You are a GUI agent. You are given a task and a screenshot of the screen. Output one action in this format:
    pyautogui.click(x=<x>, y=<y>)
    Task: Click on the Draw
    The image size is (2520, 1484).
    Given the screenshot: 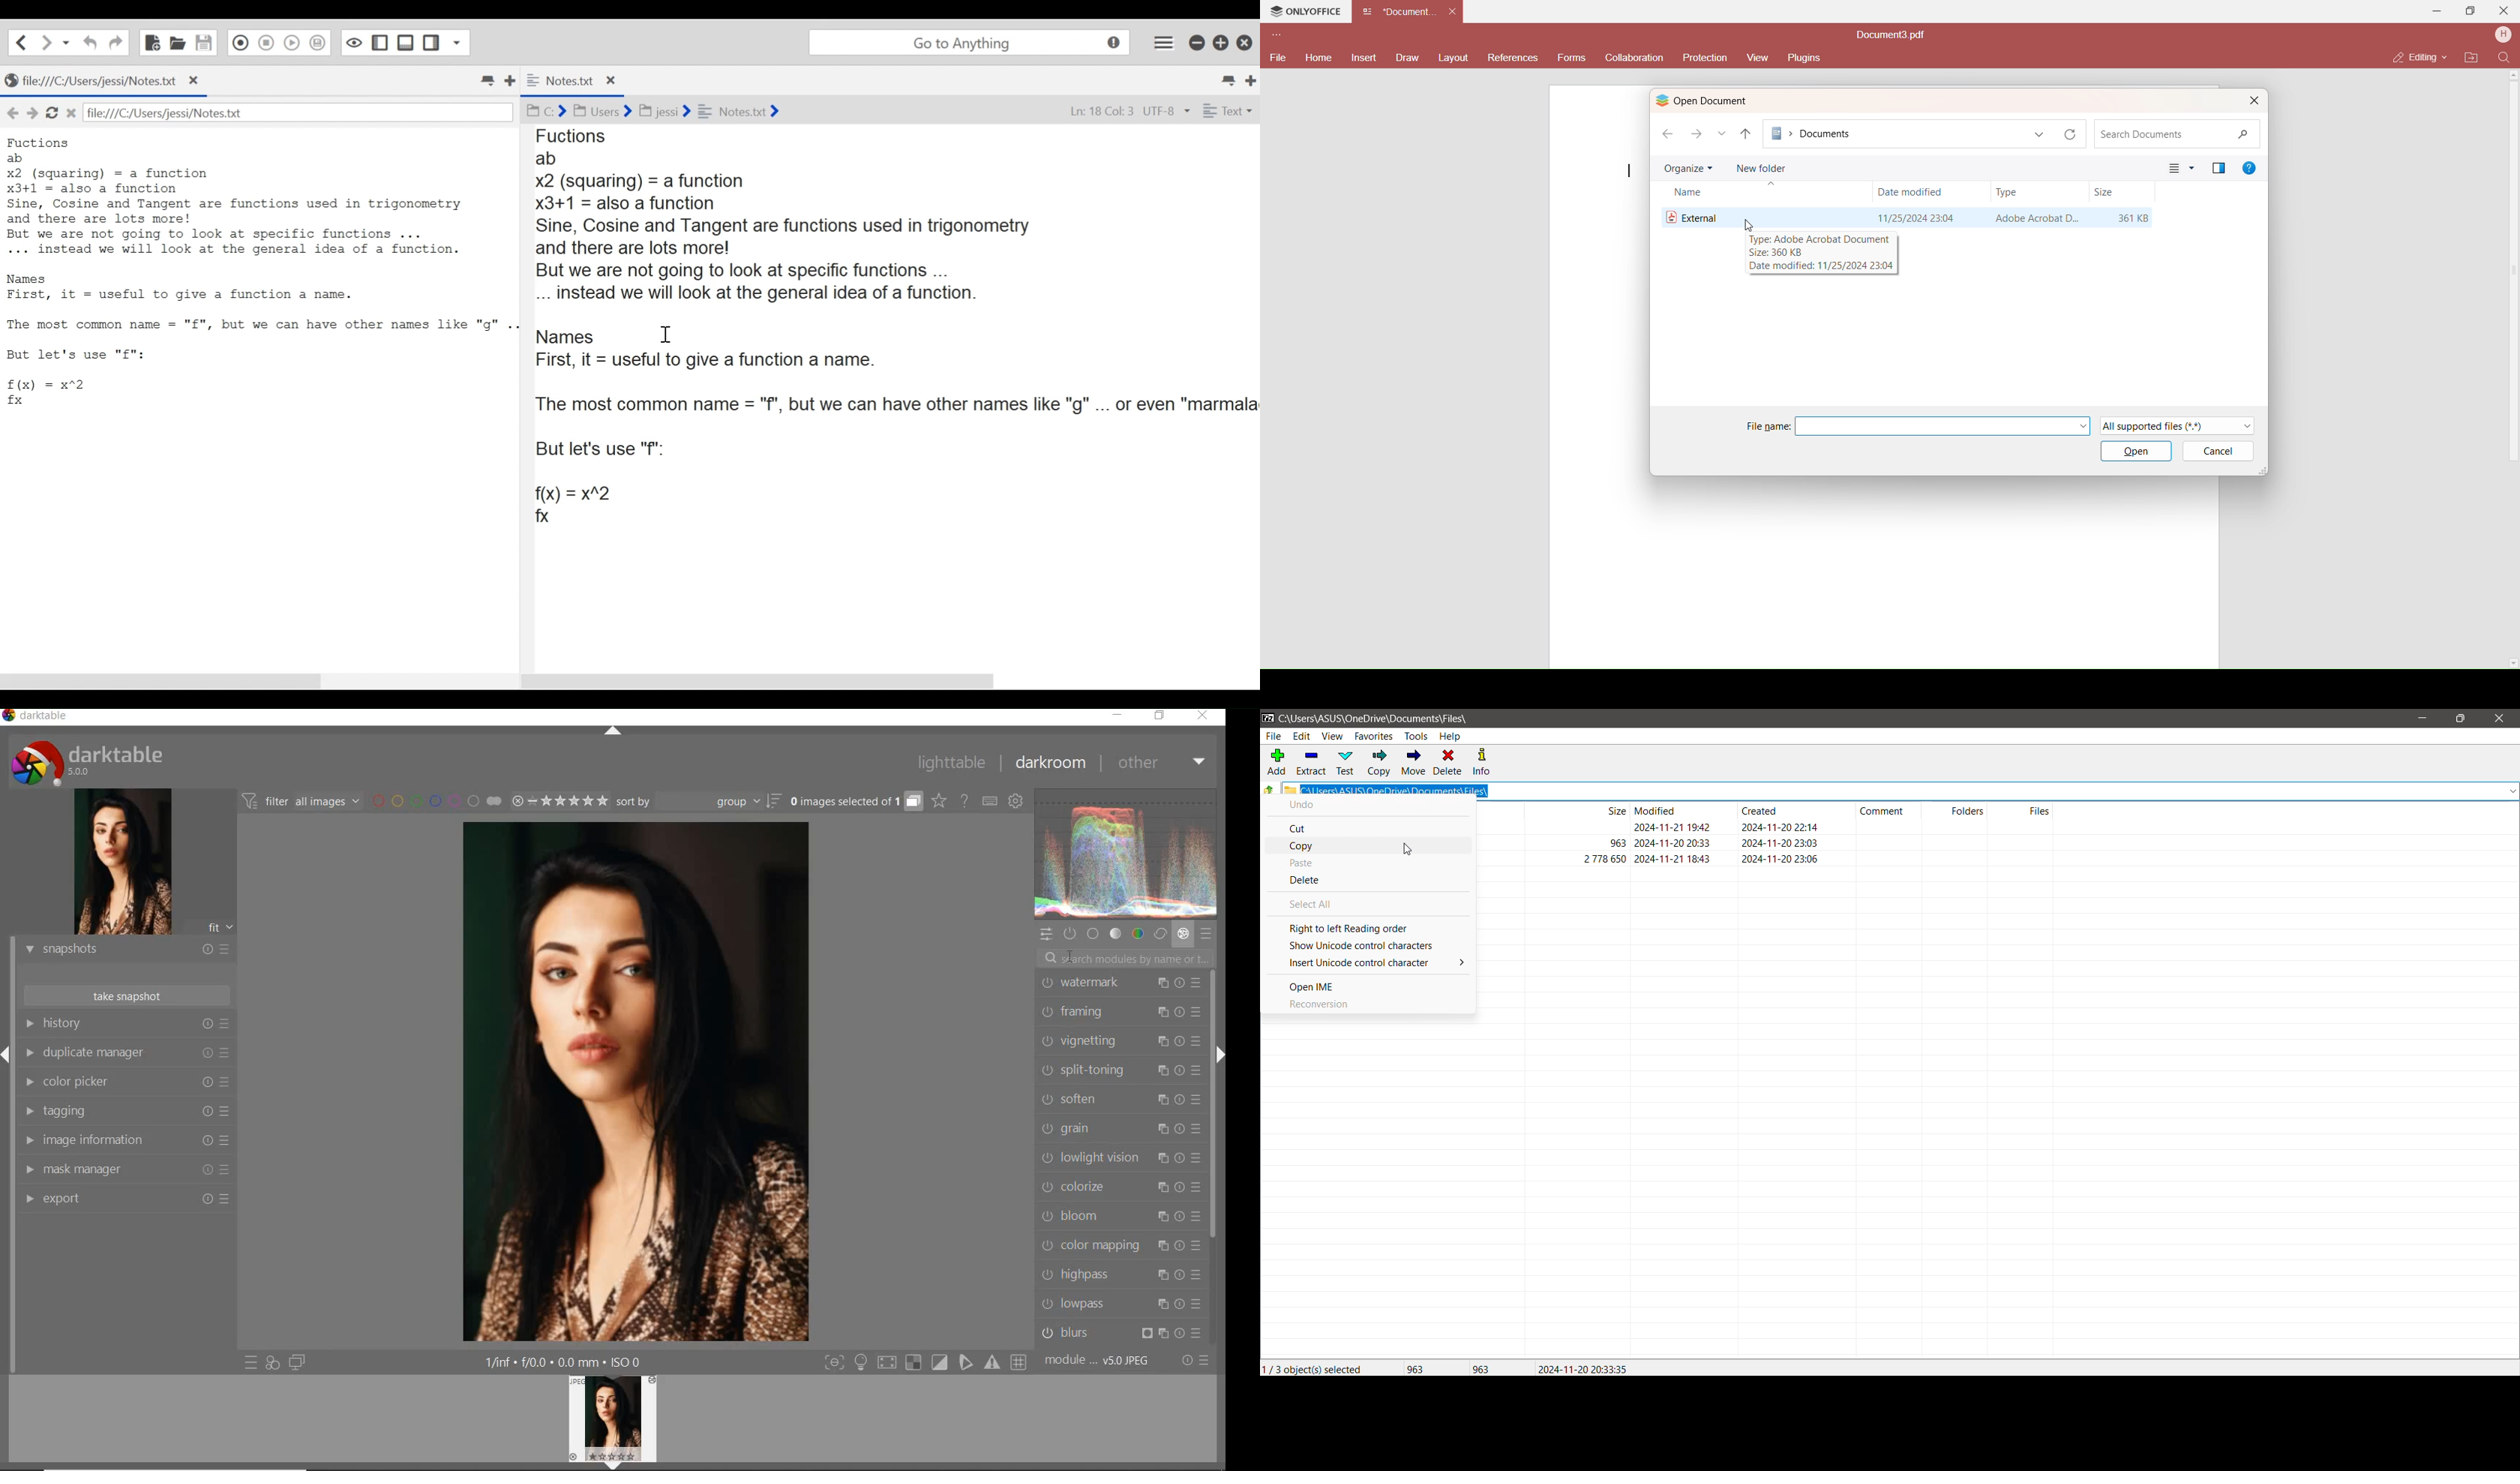 What is the action you would take?
    pyautogui.click(x=1407, y=58)
    